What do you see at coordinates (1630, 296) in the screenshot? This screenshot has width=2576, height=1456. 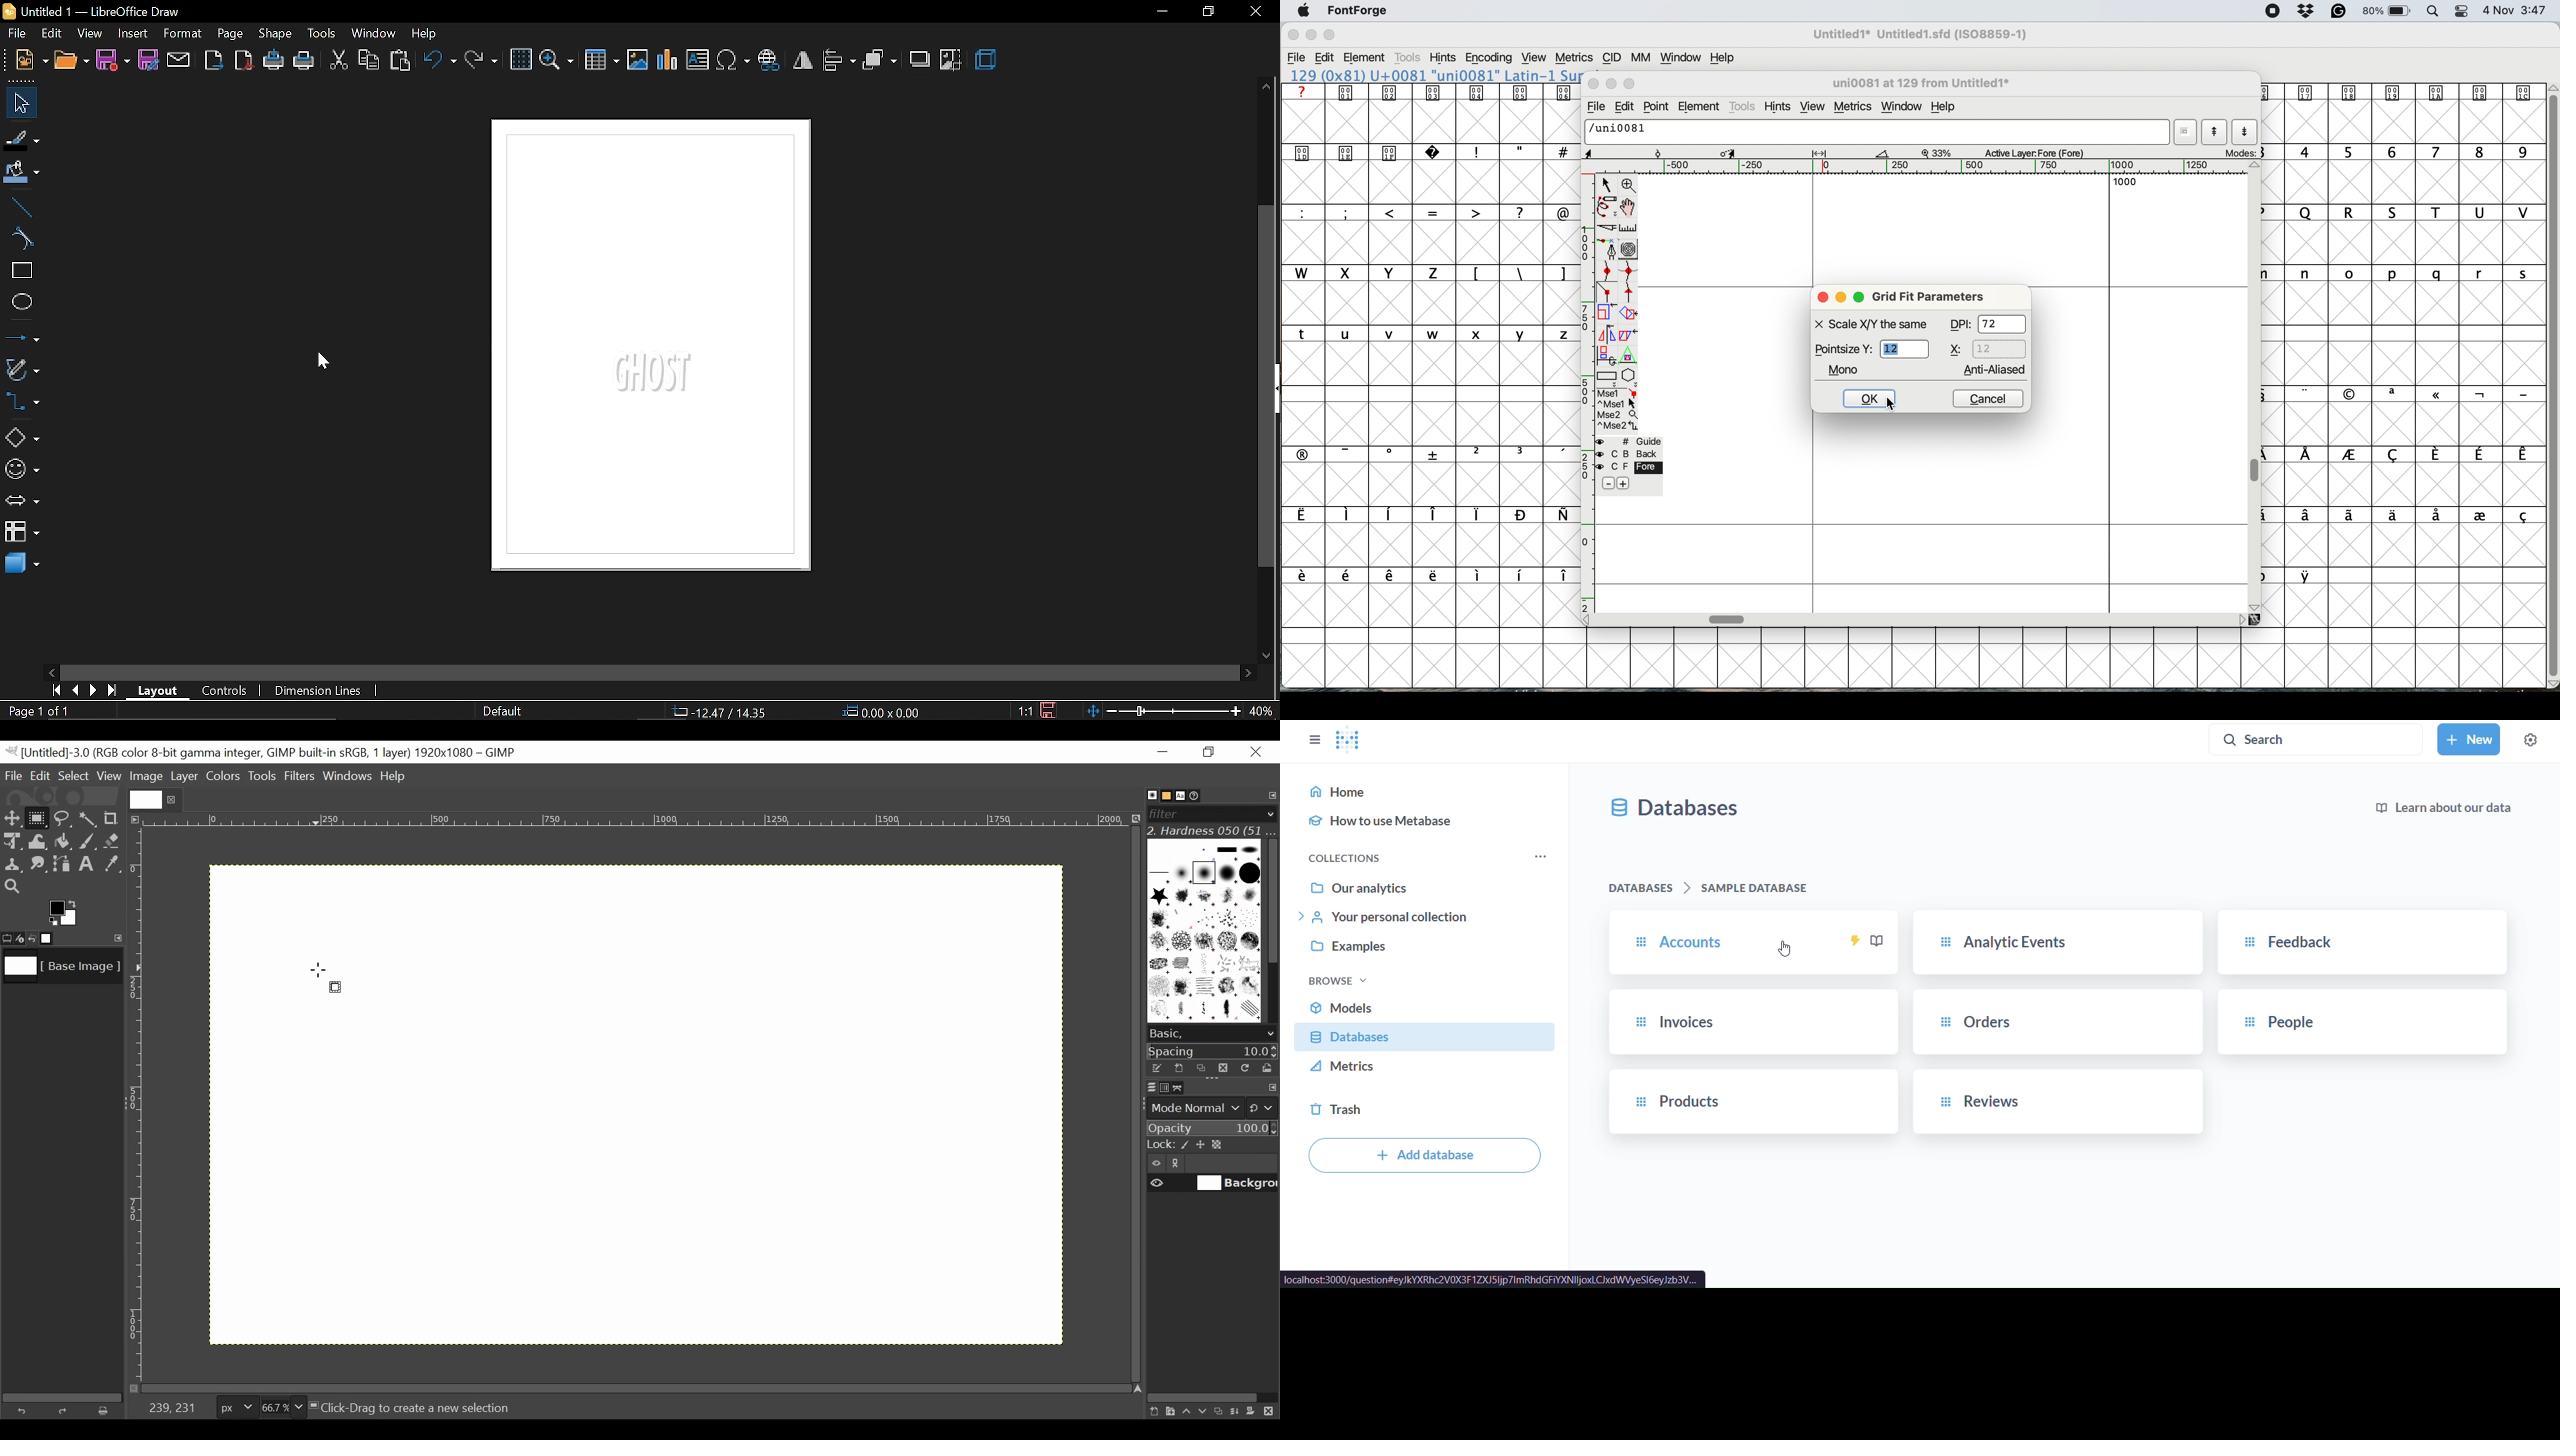 I see `tangent point` at bounding box center [1630, 296].